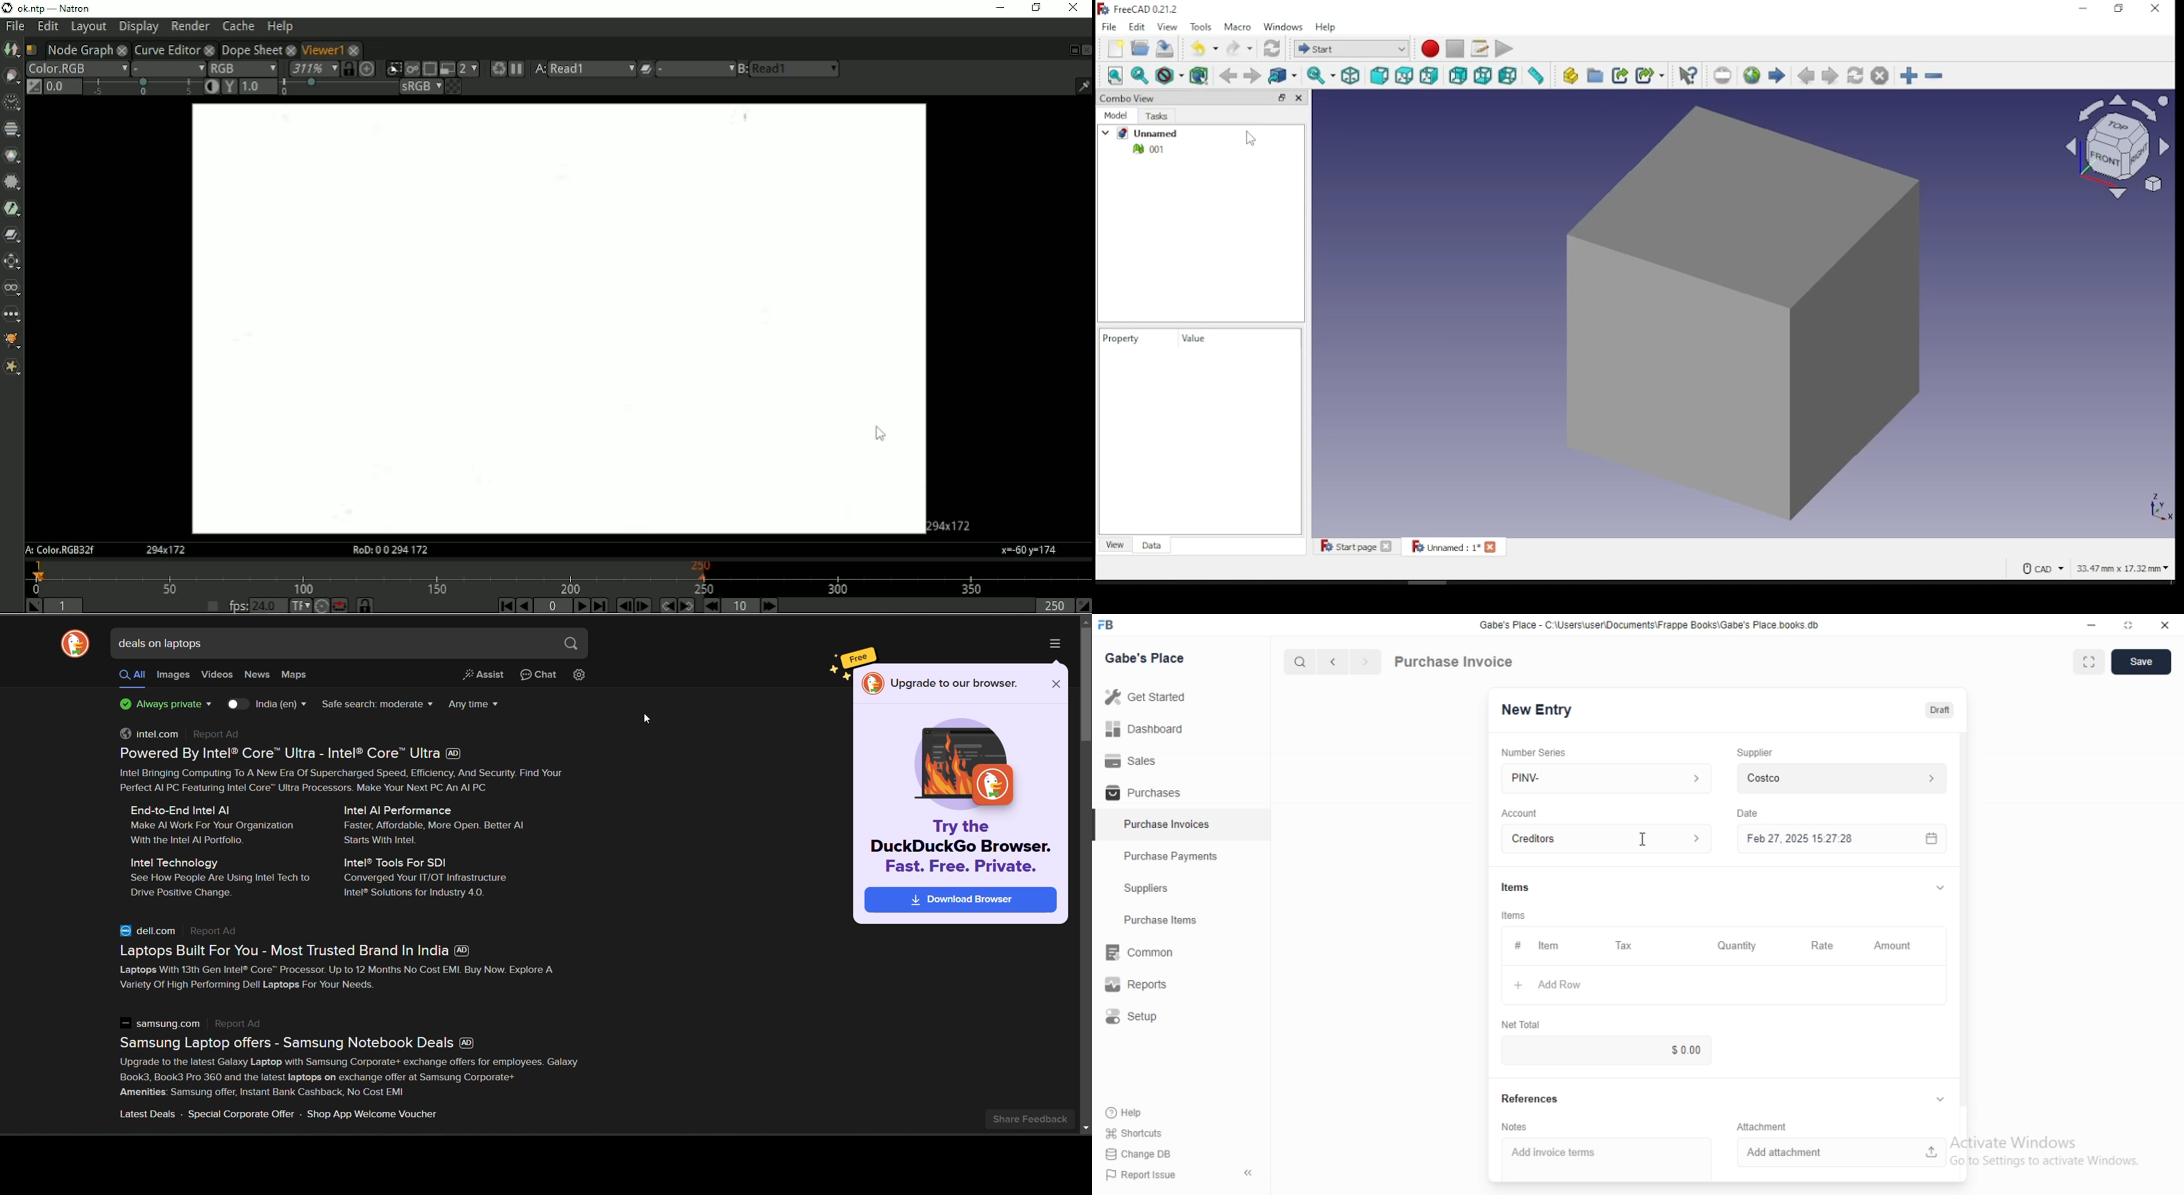  Describe the element at coordinates (1626, 946) in the screenshot. I see `Tax` at that location.